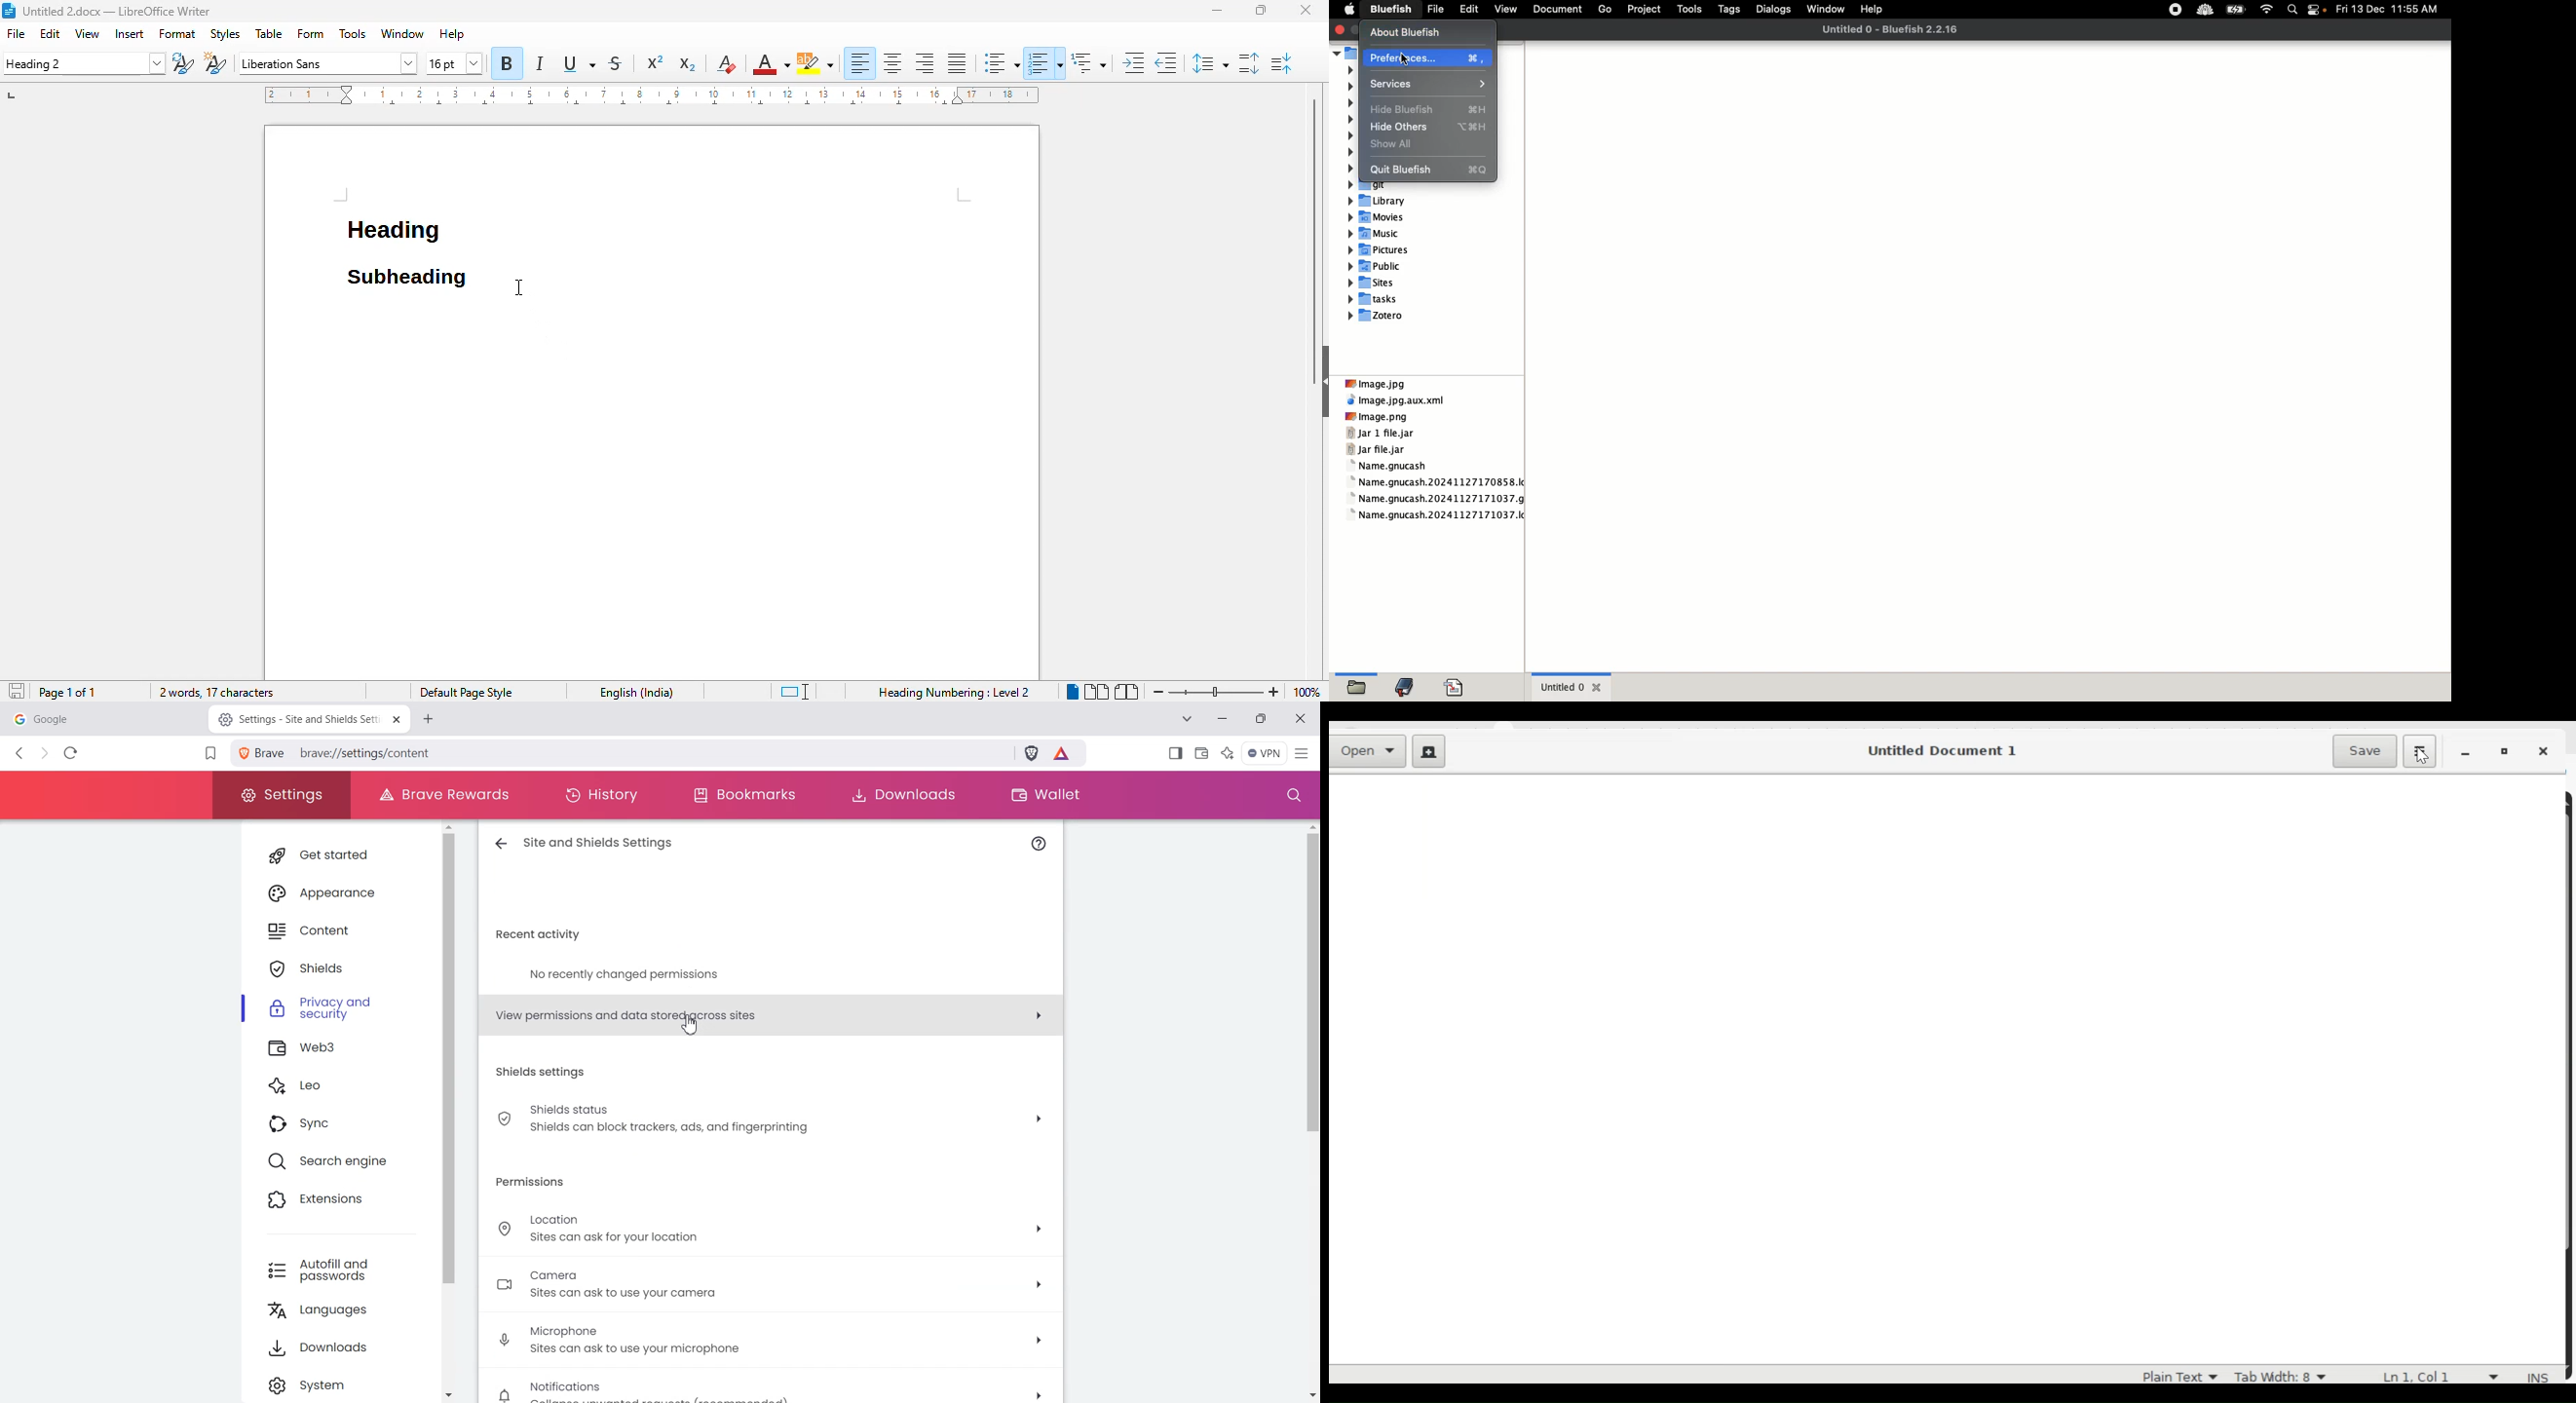 This screenshot has width=2576, height=1428. I want to click on italic, so click(539, 63).